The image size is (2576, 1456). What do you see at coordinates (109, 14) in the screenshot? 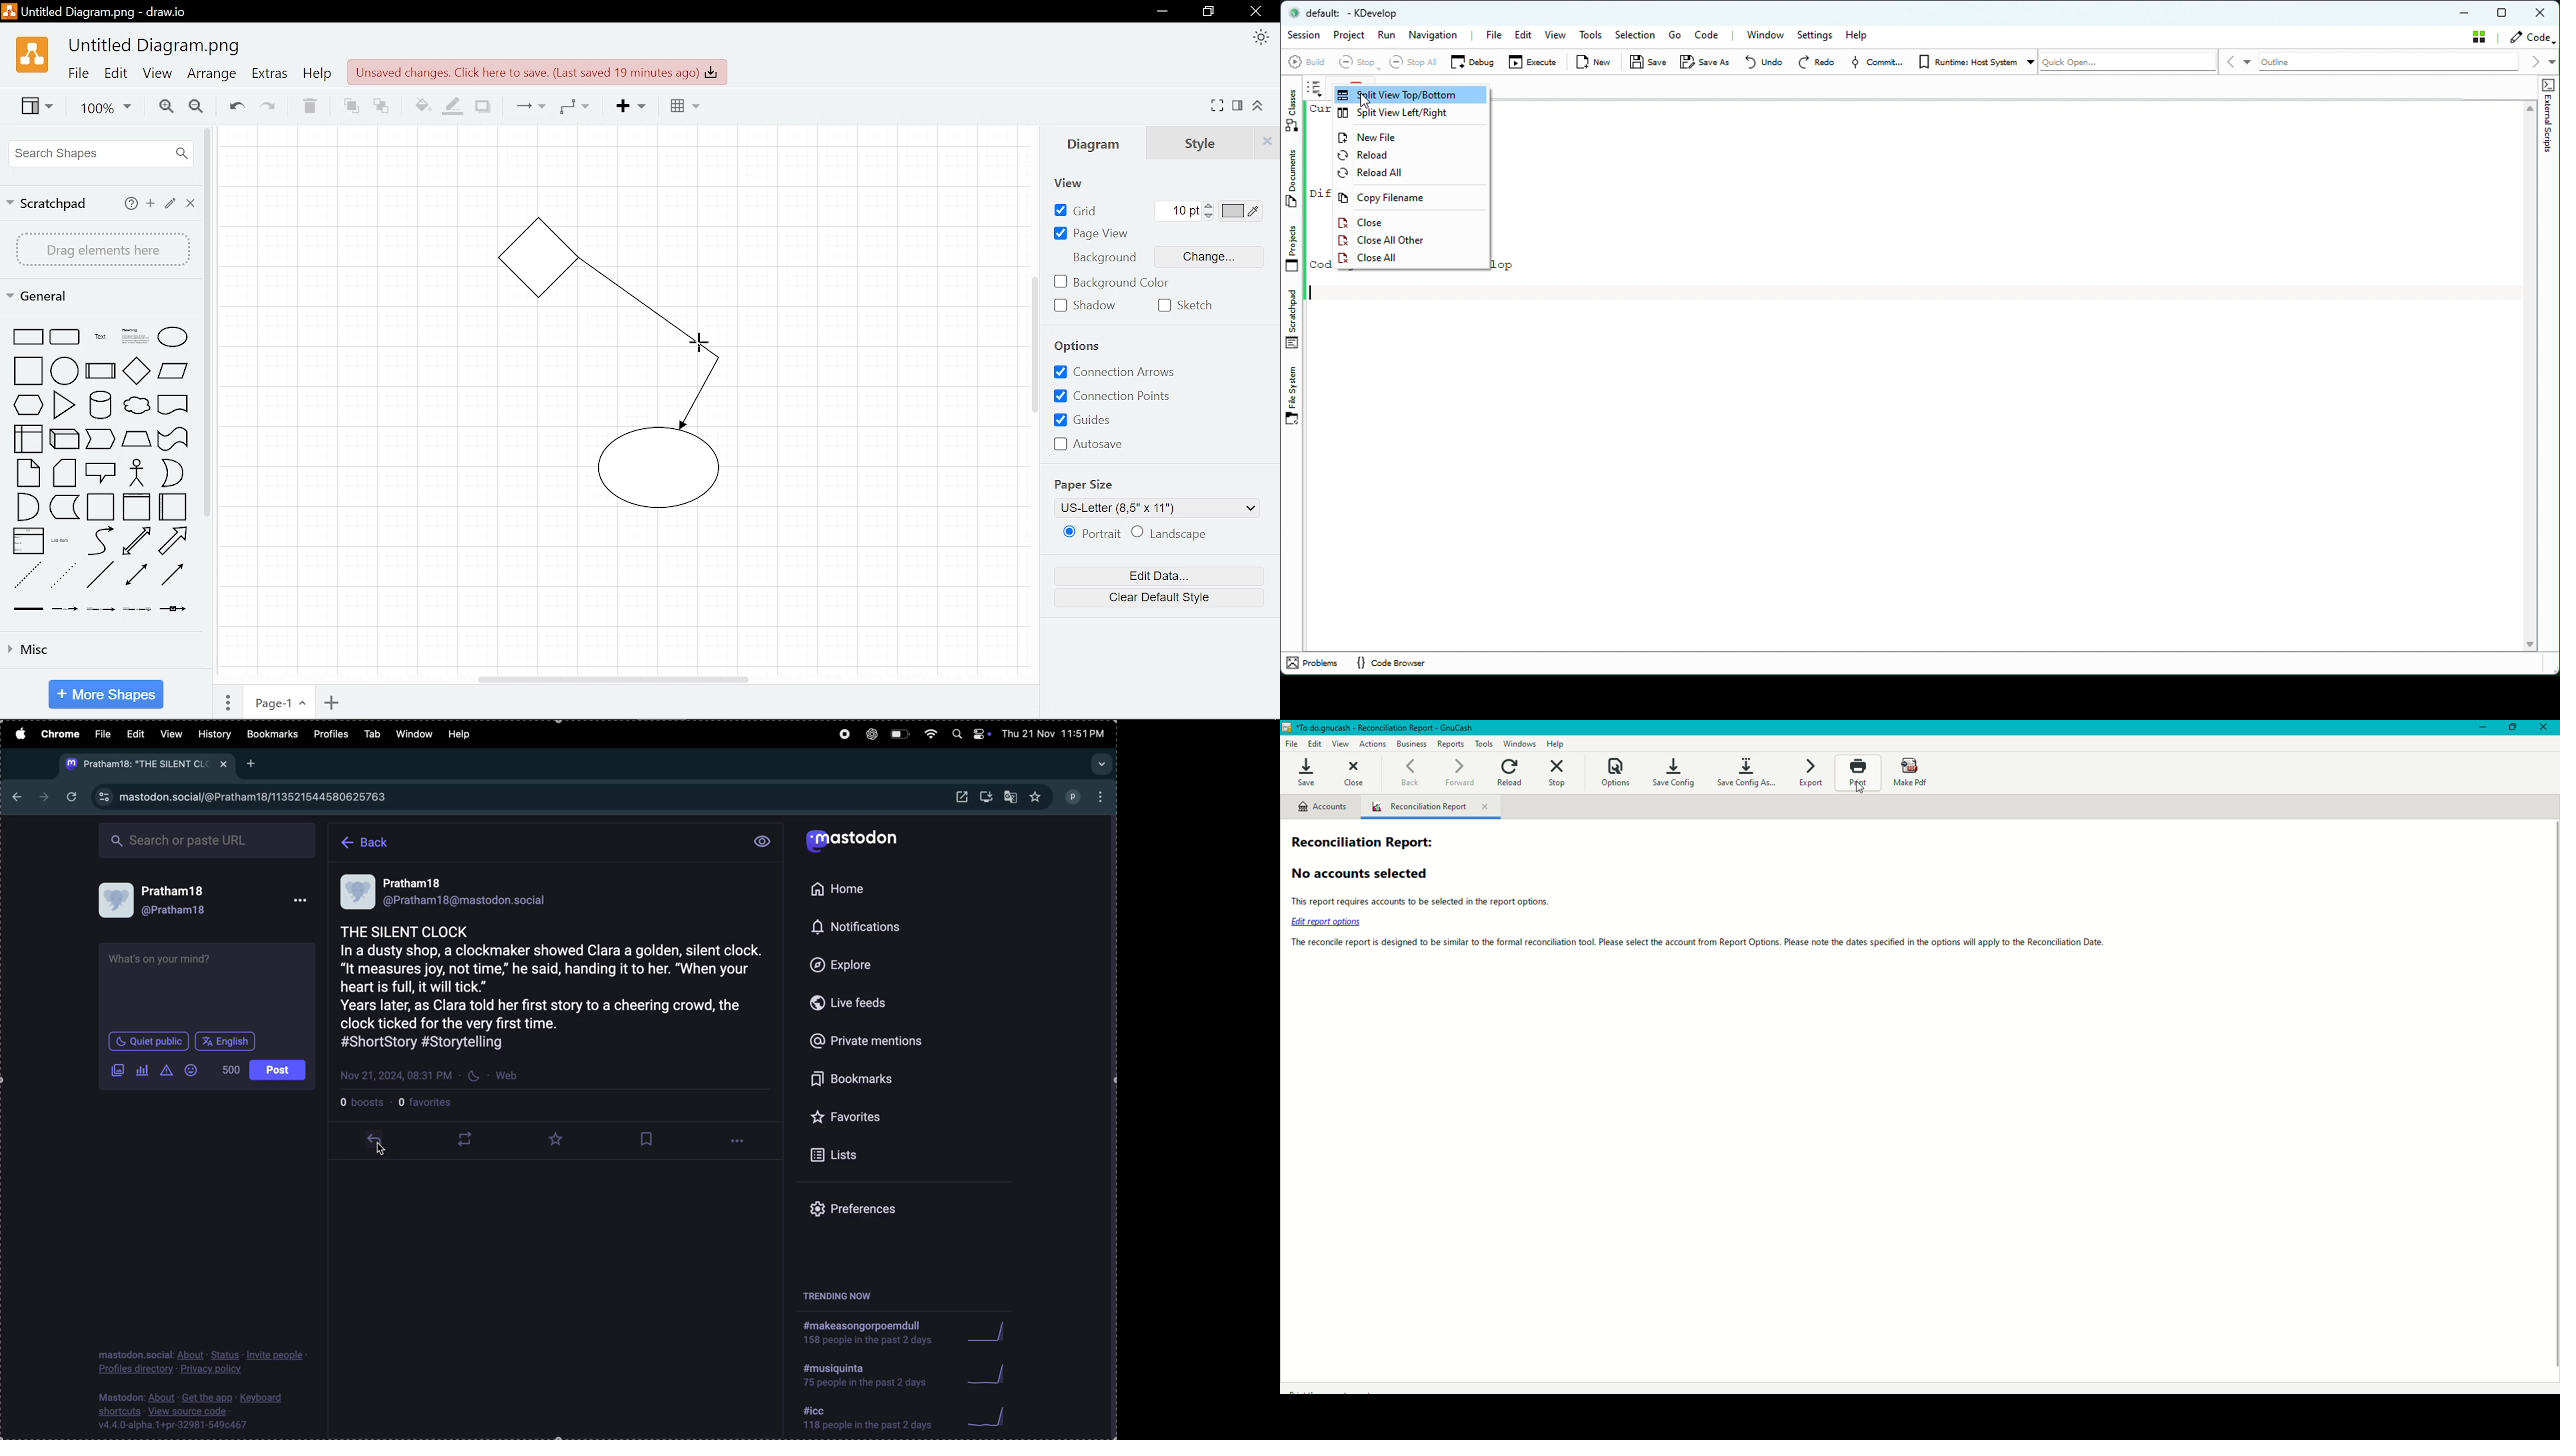
I see `Untitled Diagram.png - draw.io` at bounding box center [109, 14].